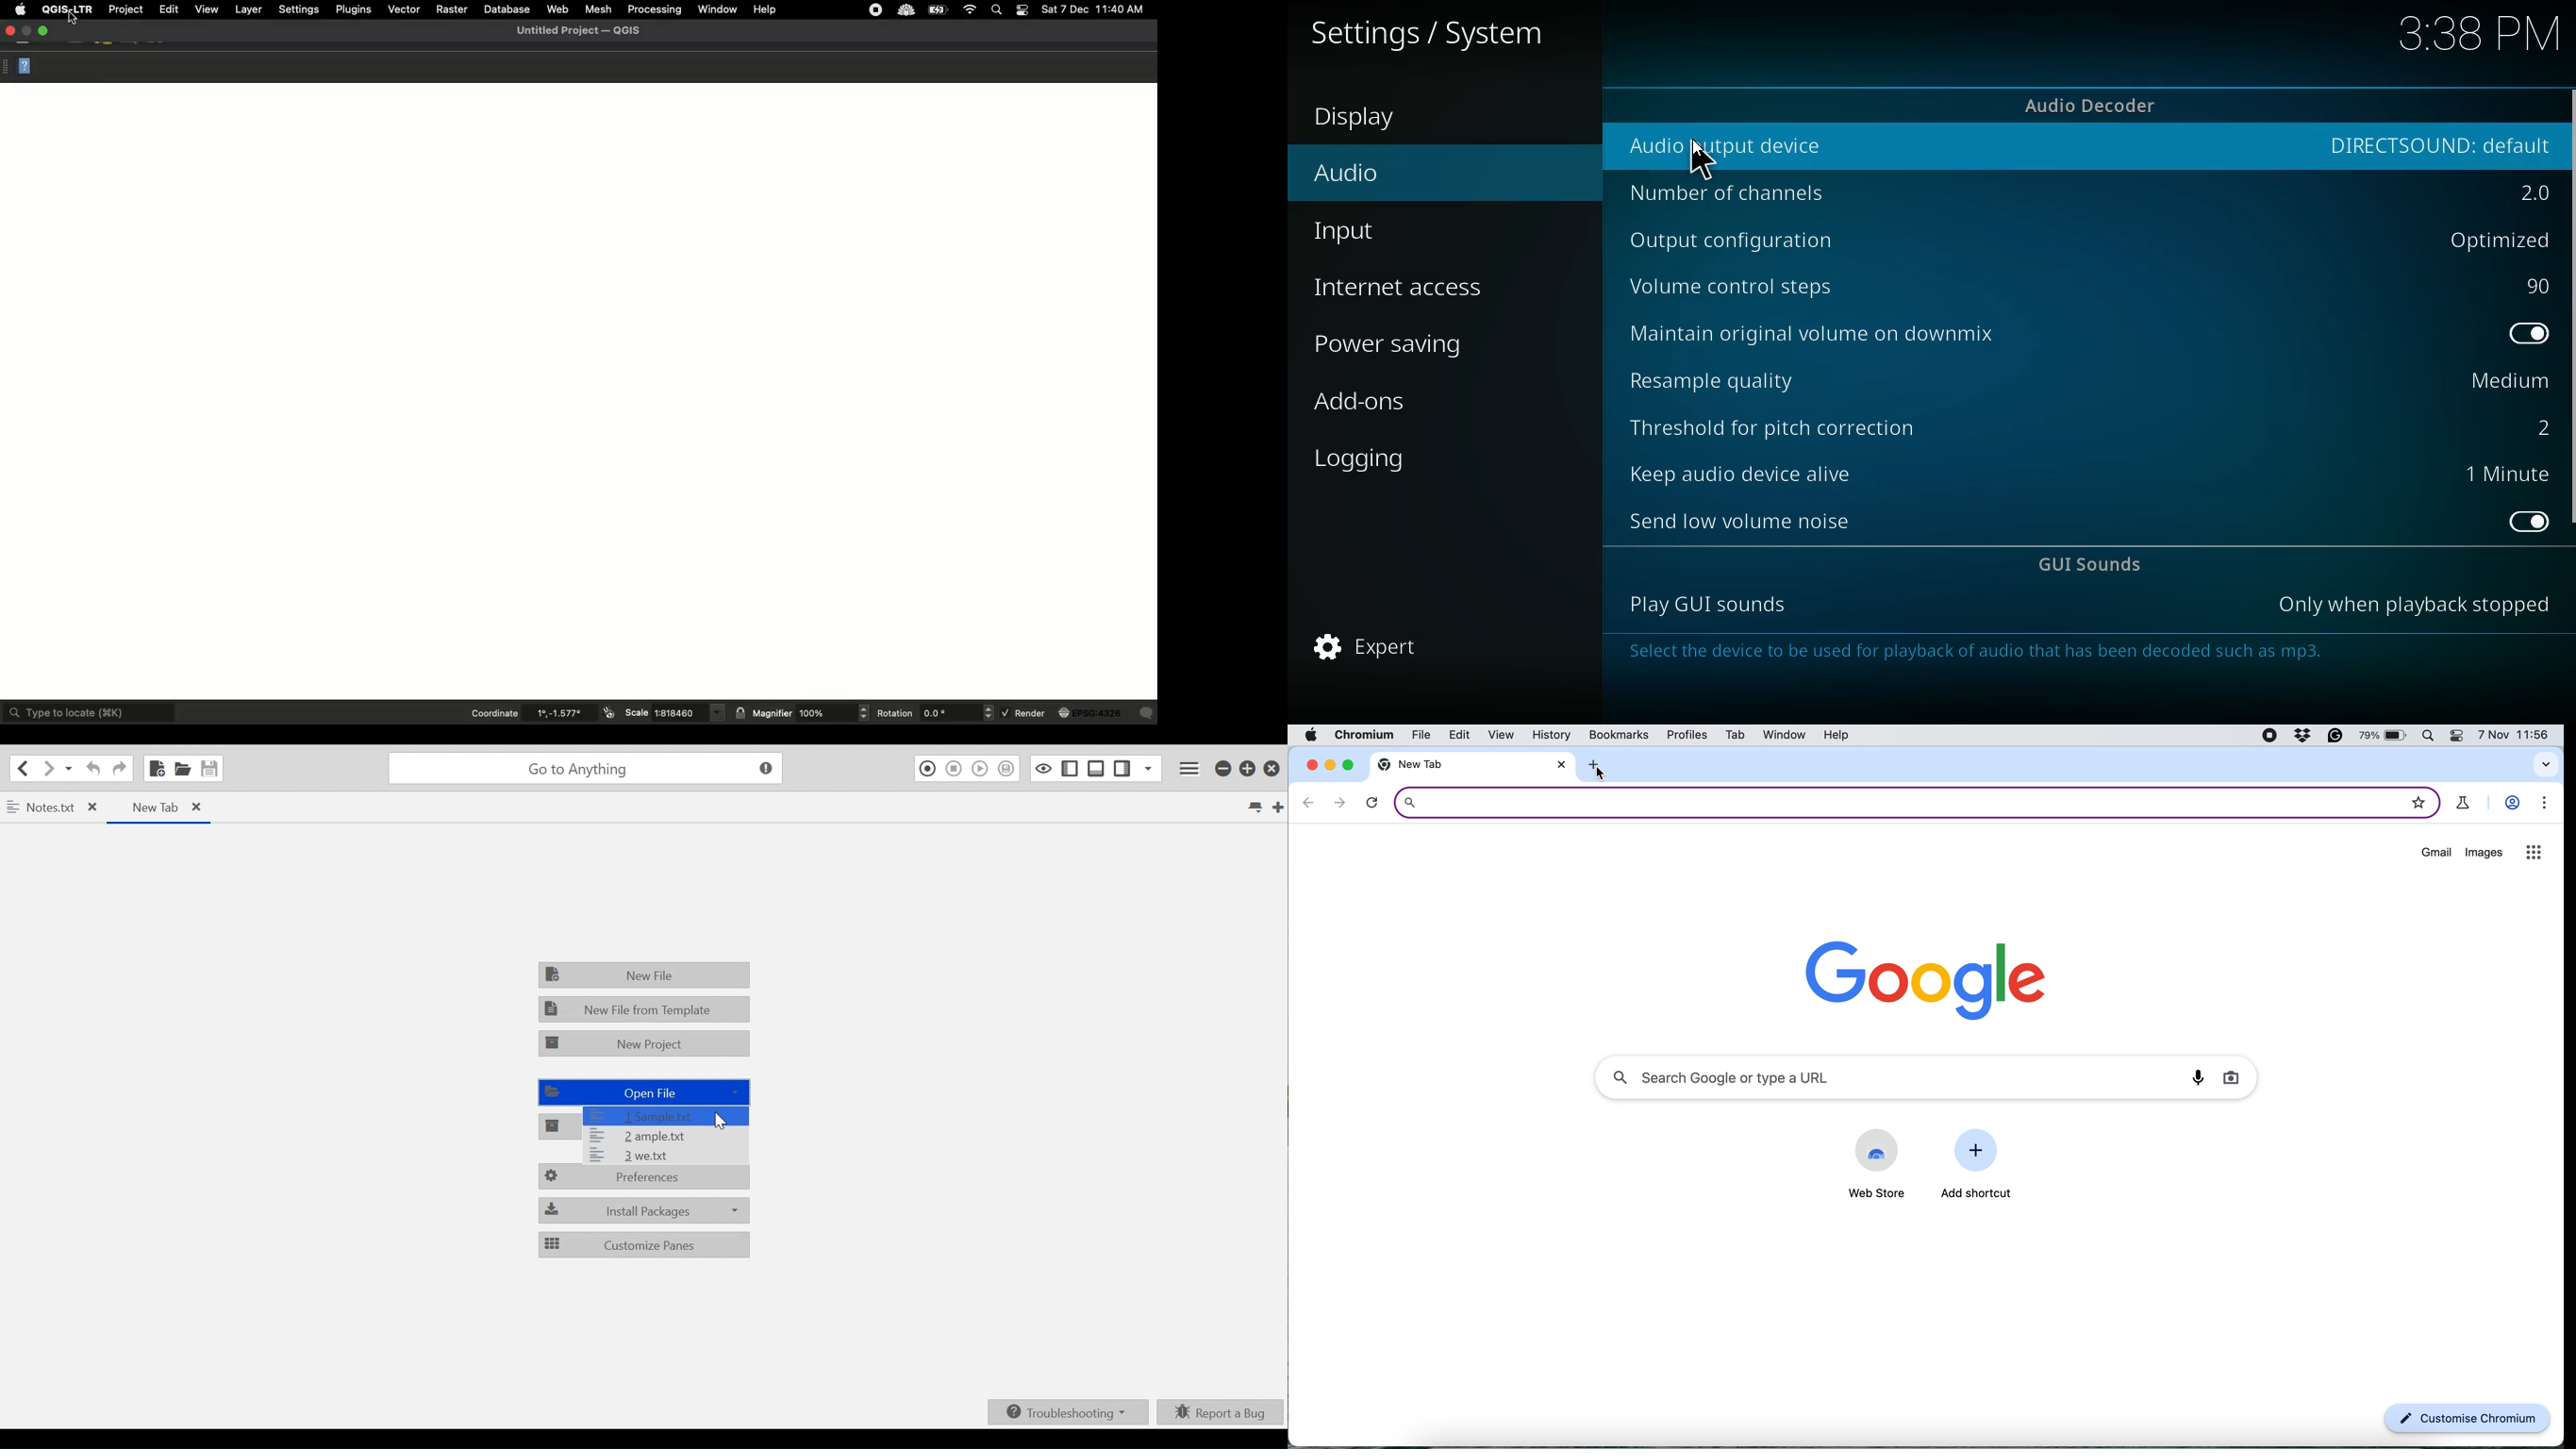  I want to click on audio output device, so click(1725, 148).